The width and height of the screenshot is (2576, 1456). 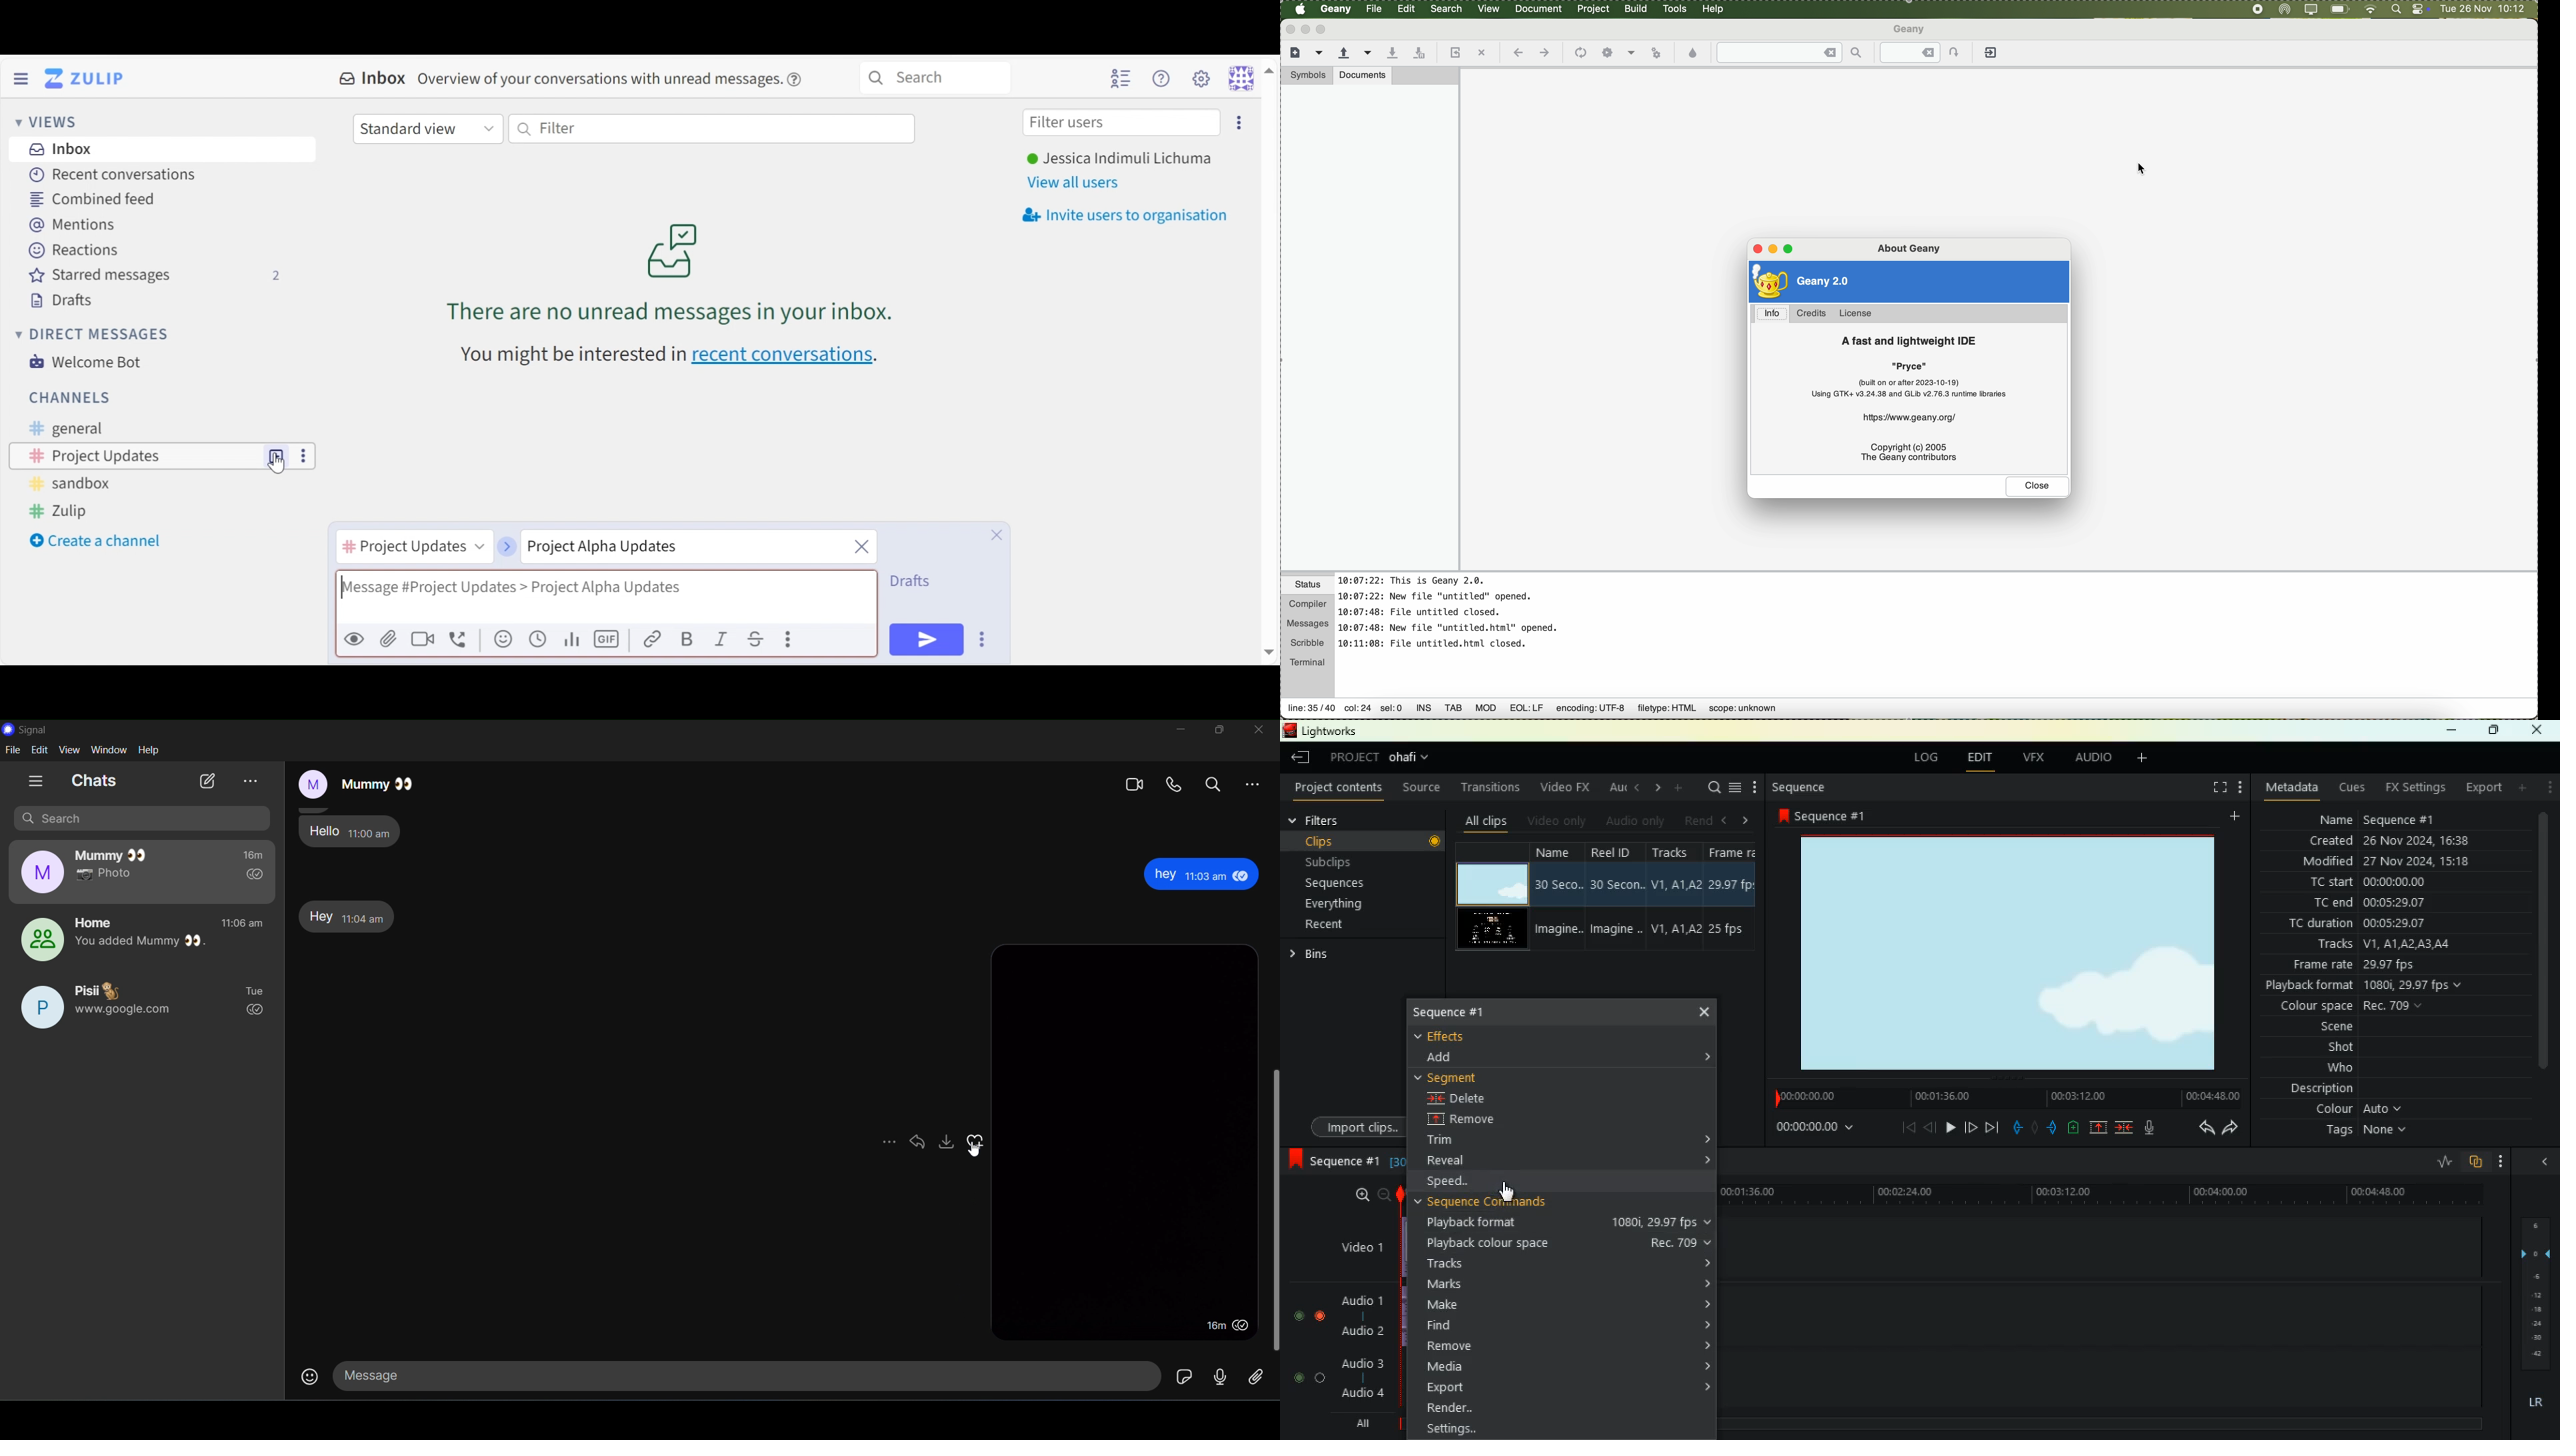 I want to click on playback colour space, so click(x=1566, y=1243).